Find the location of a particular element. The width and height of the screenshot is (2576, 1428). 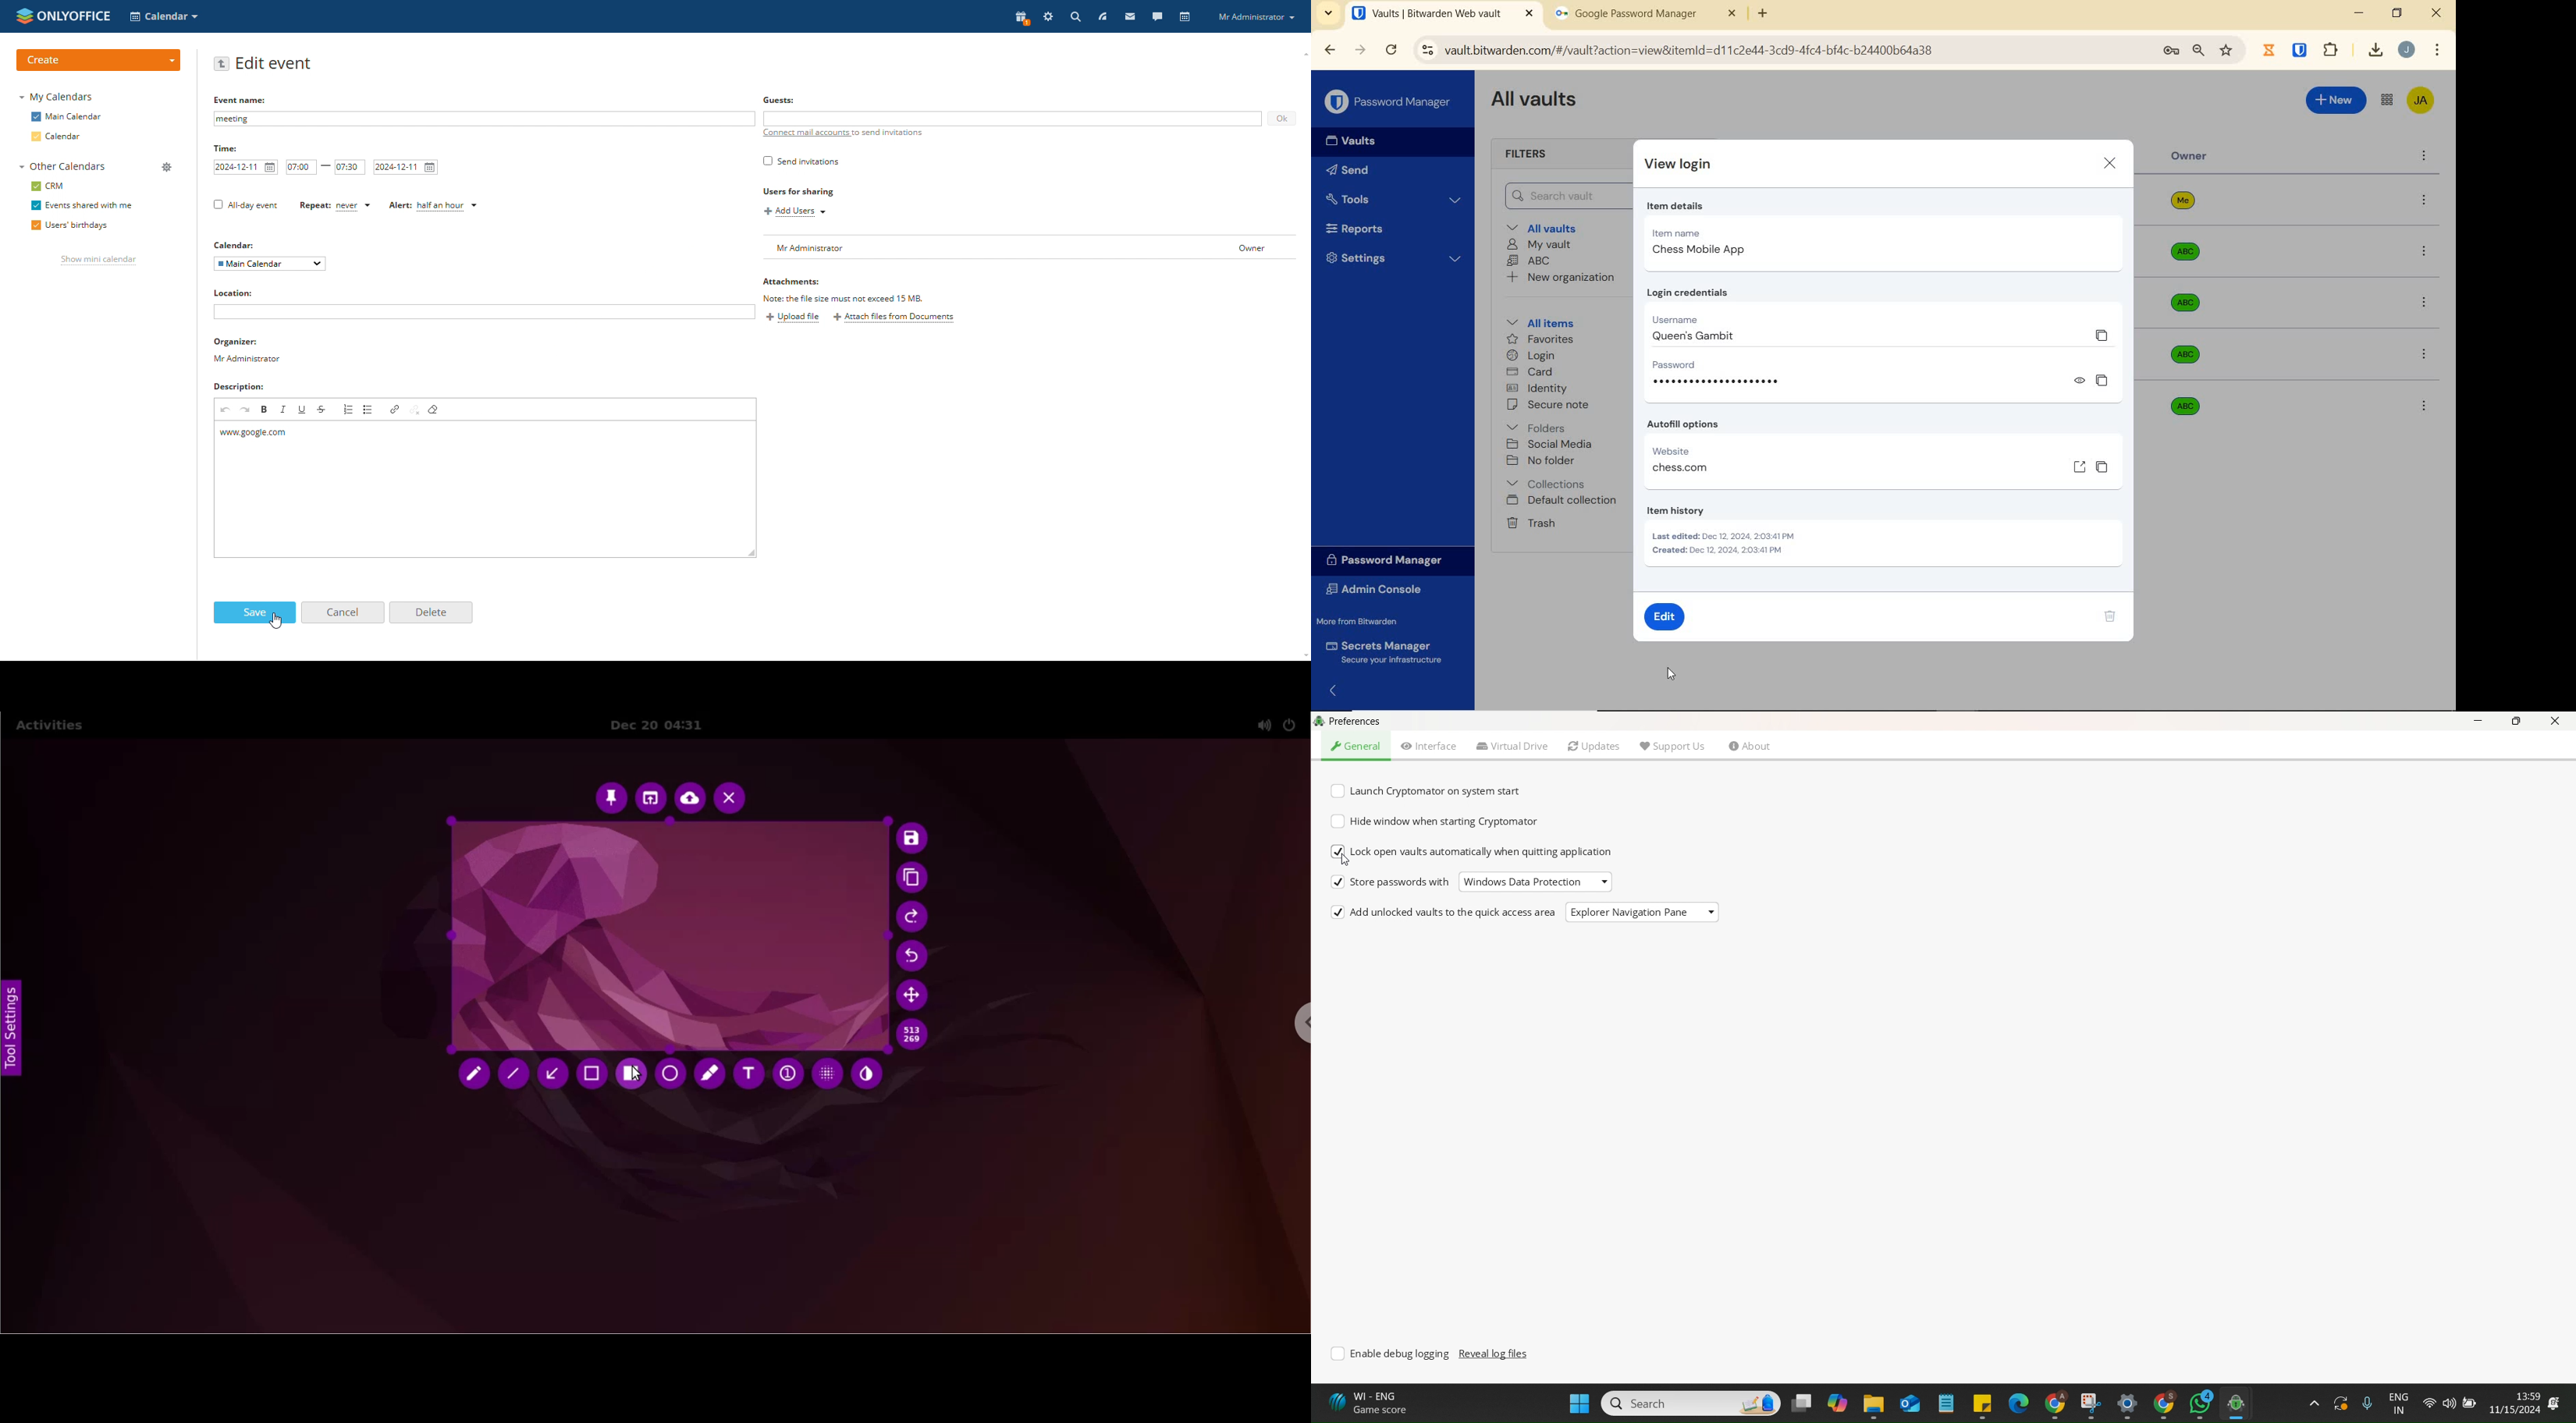

undo is located at coordinates (226, 410).